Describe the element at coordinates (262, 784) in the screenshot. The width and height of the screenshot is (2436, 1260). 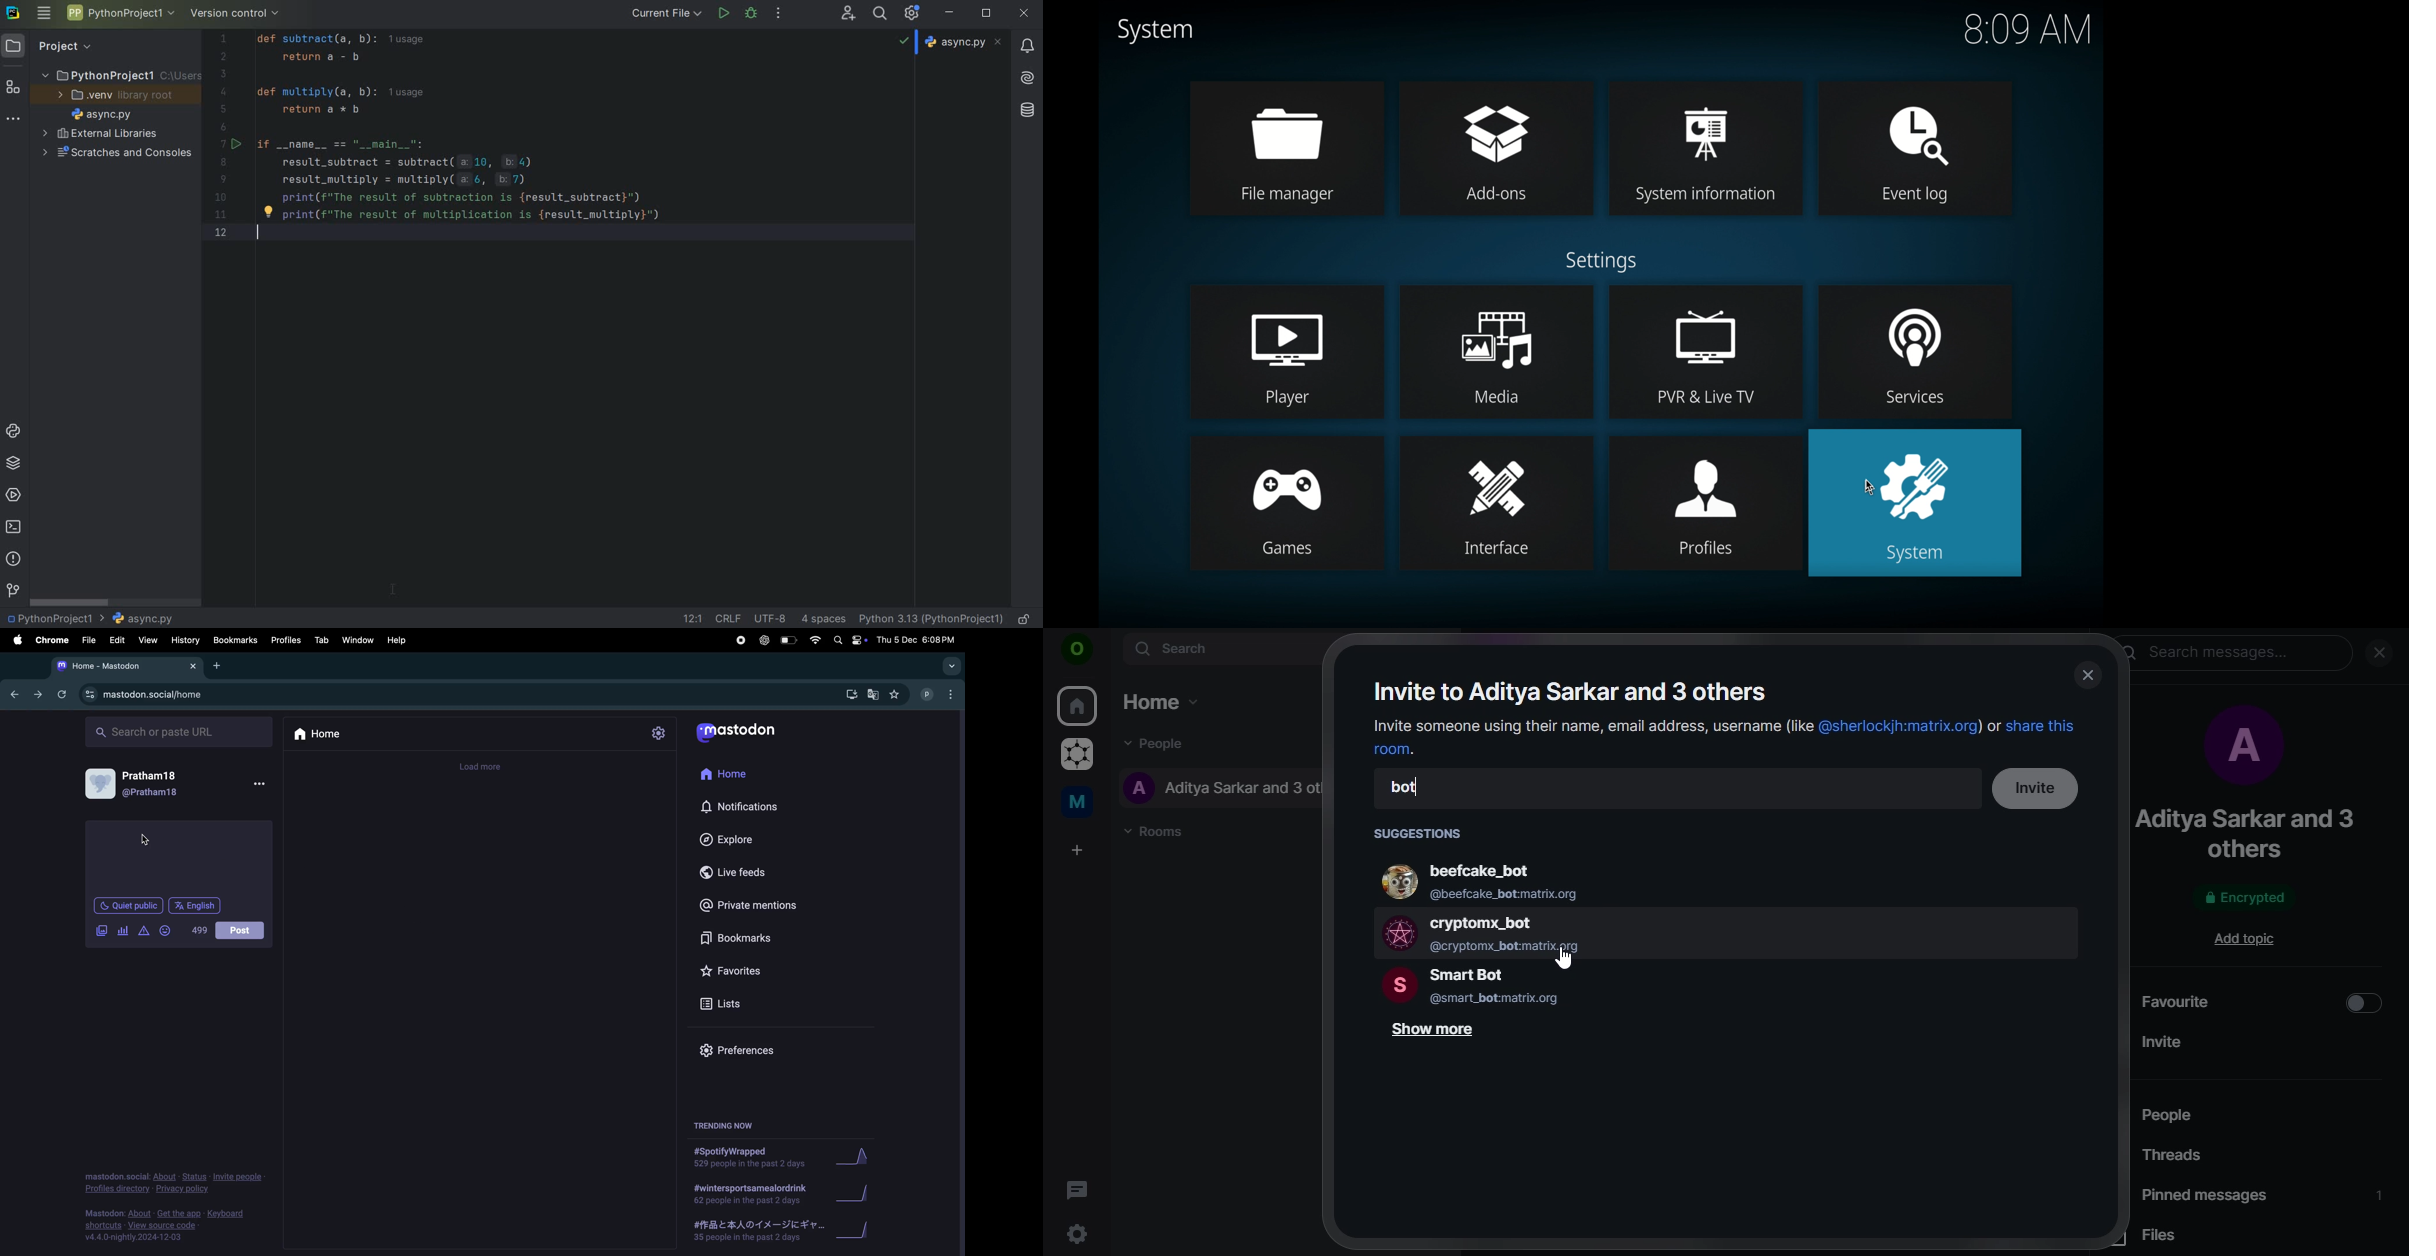
I see `options` at that location.